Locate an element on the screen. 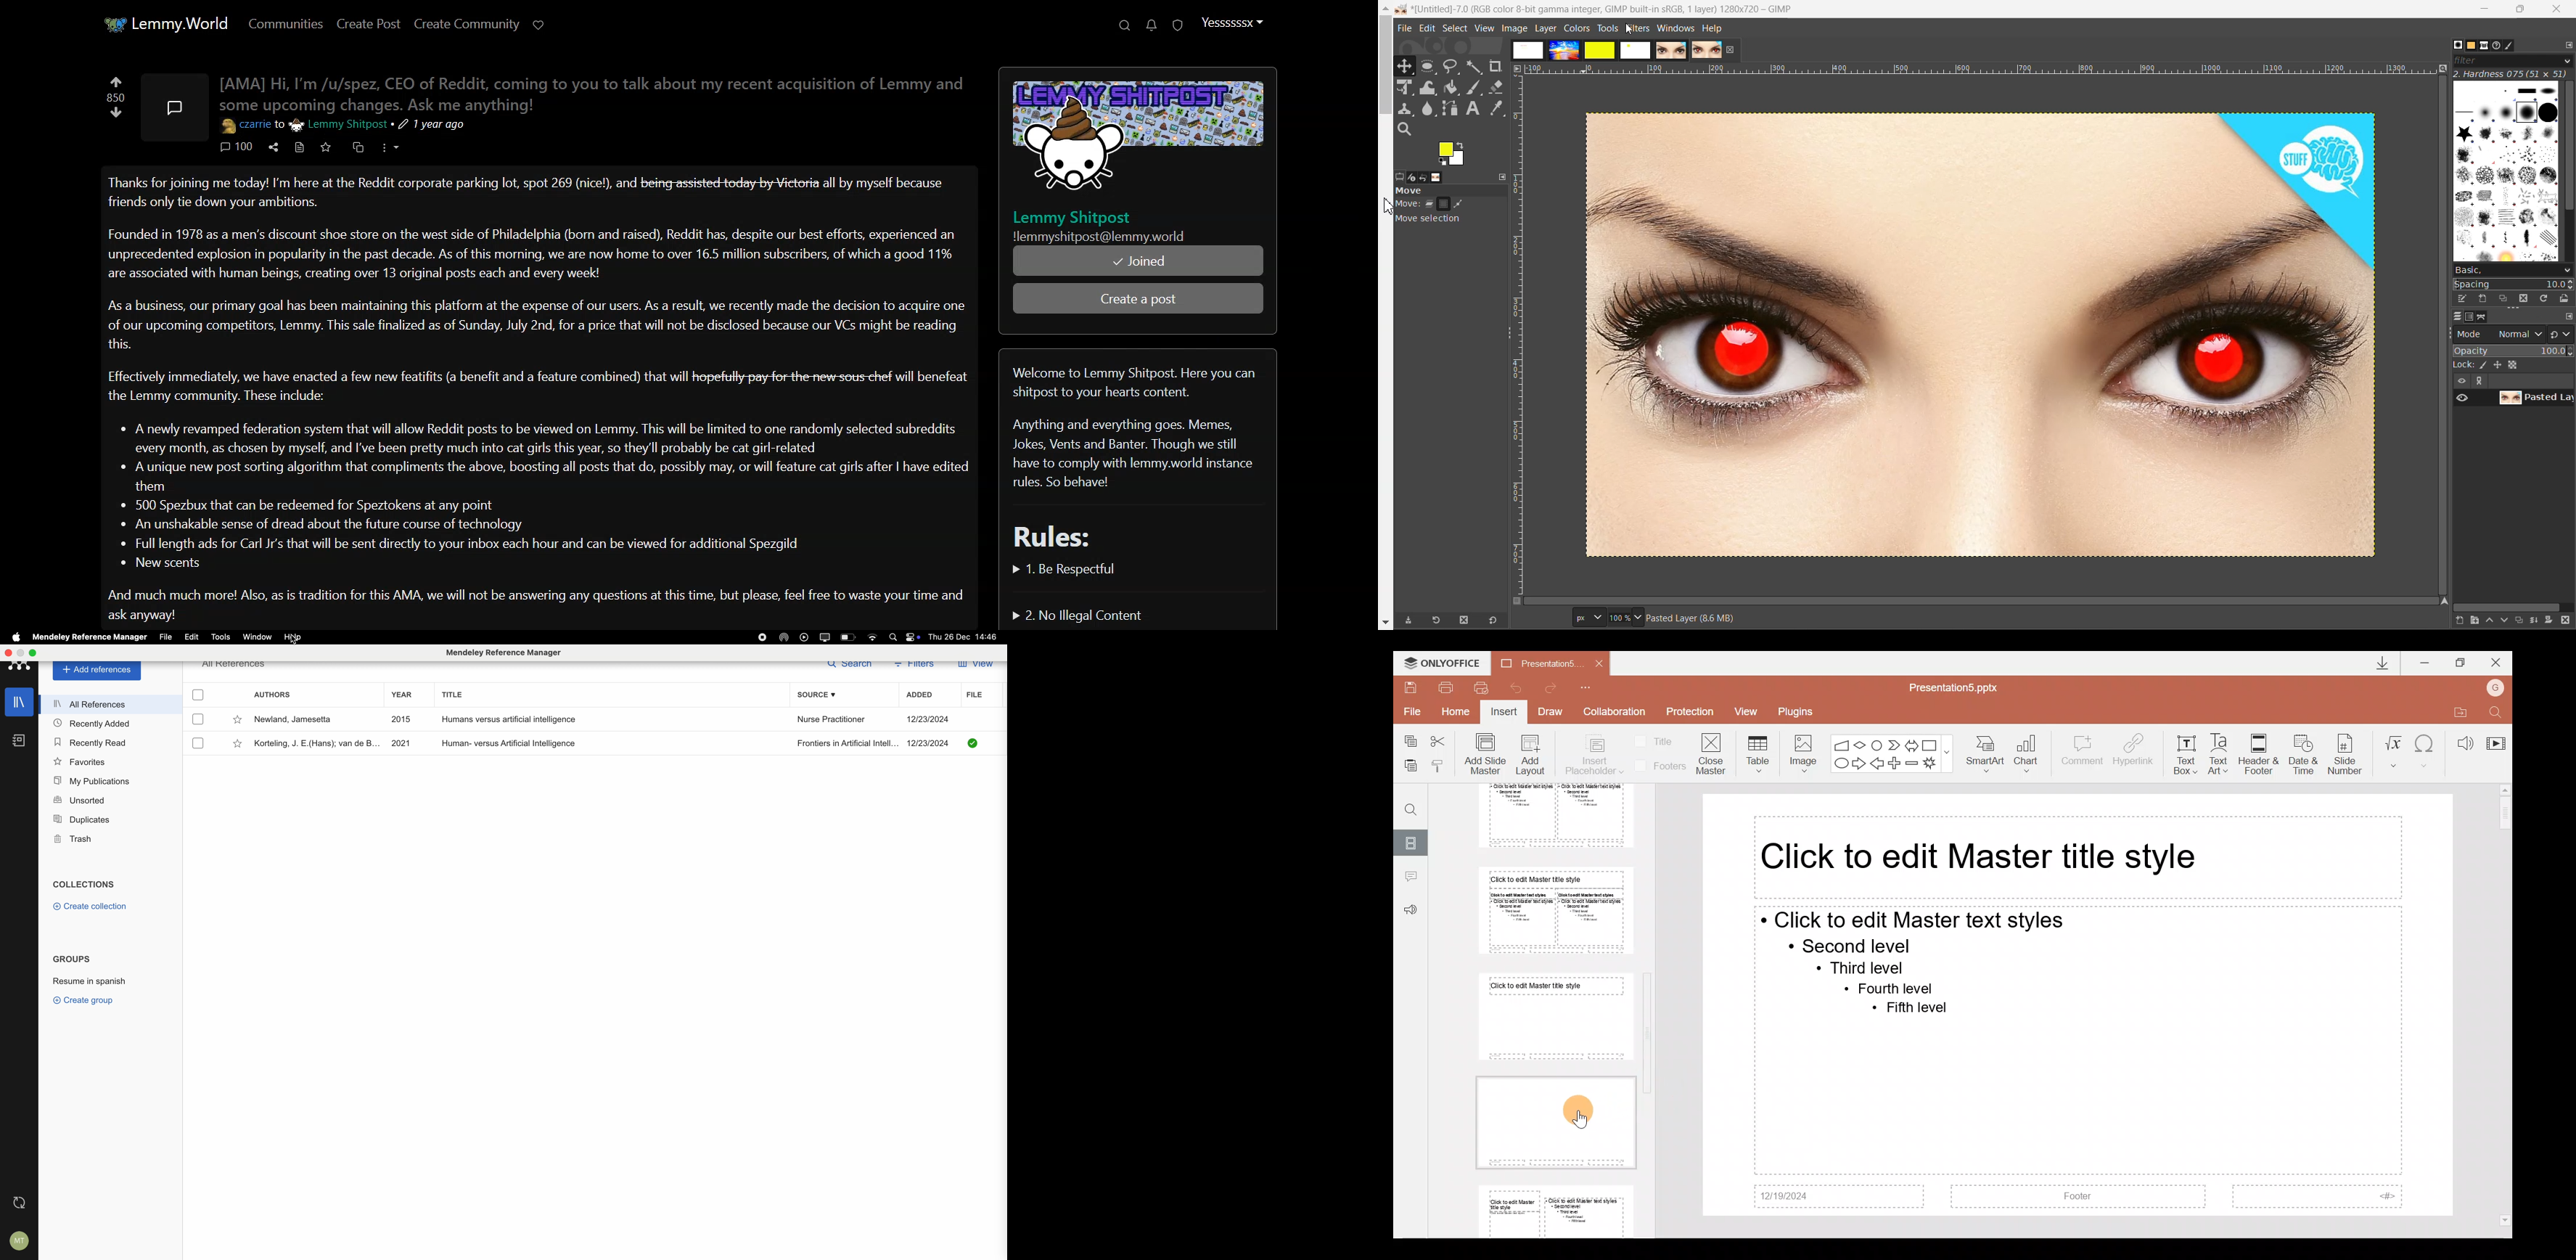 The image size is (2576, 1260). file is located at coordinates (980, 694).